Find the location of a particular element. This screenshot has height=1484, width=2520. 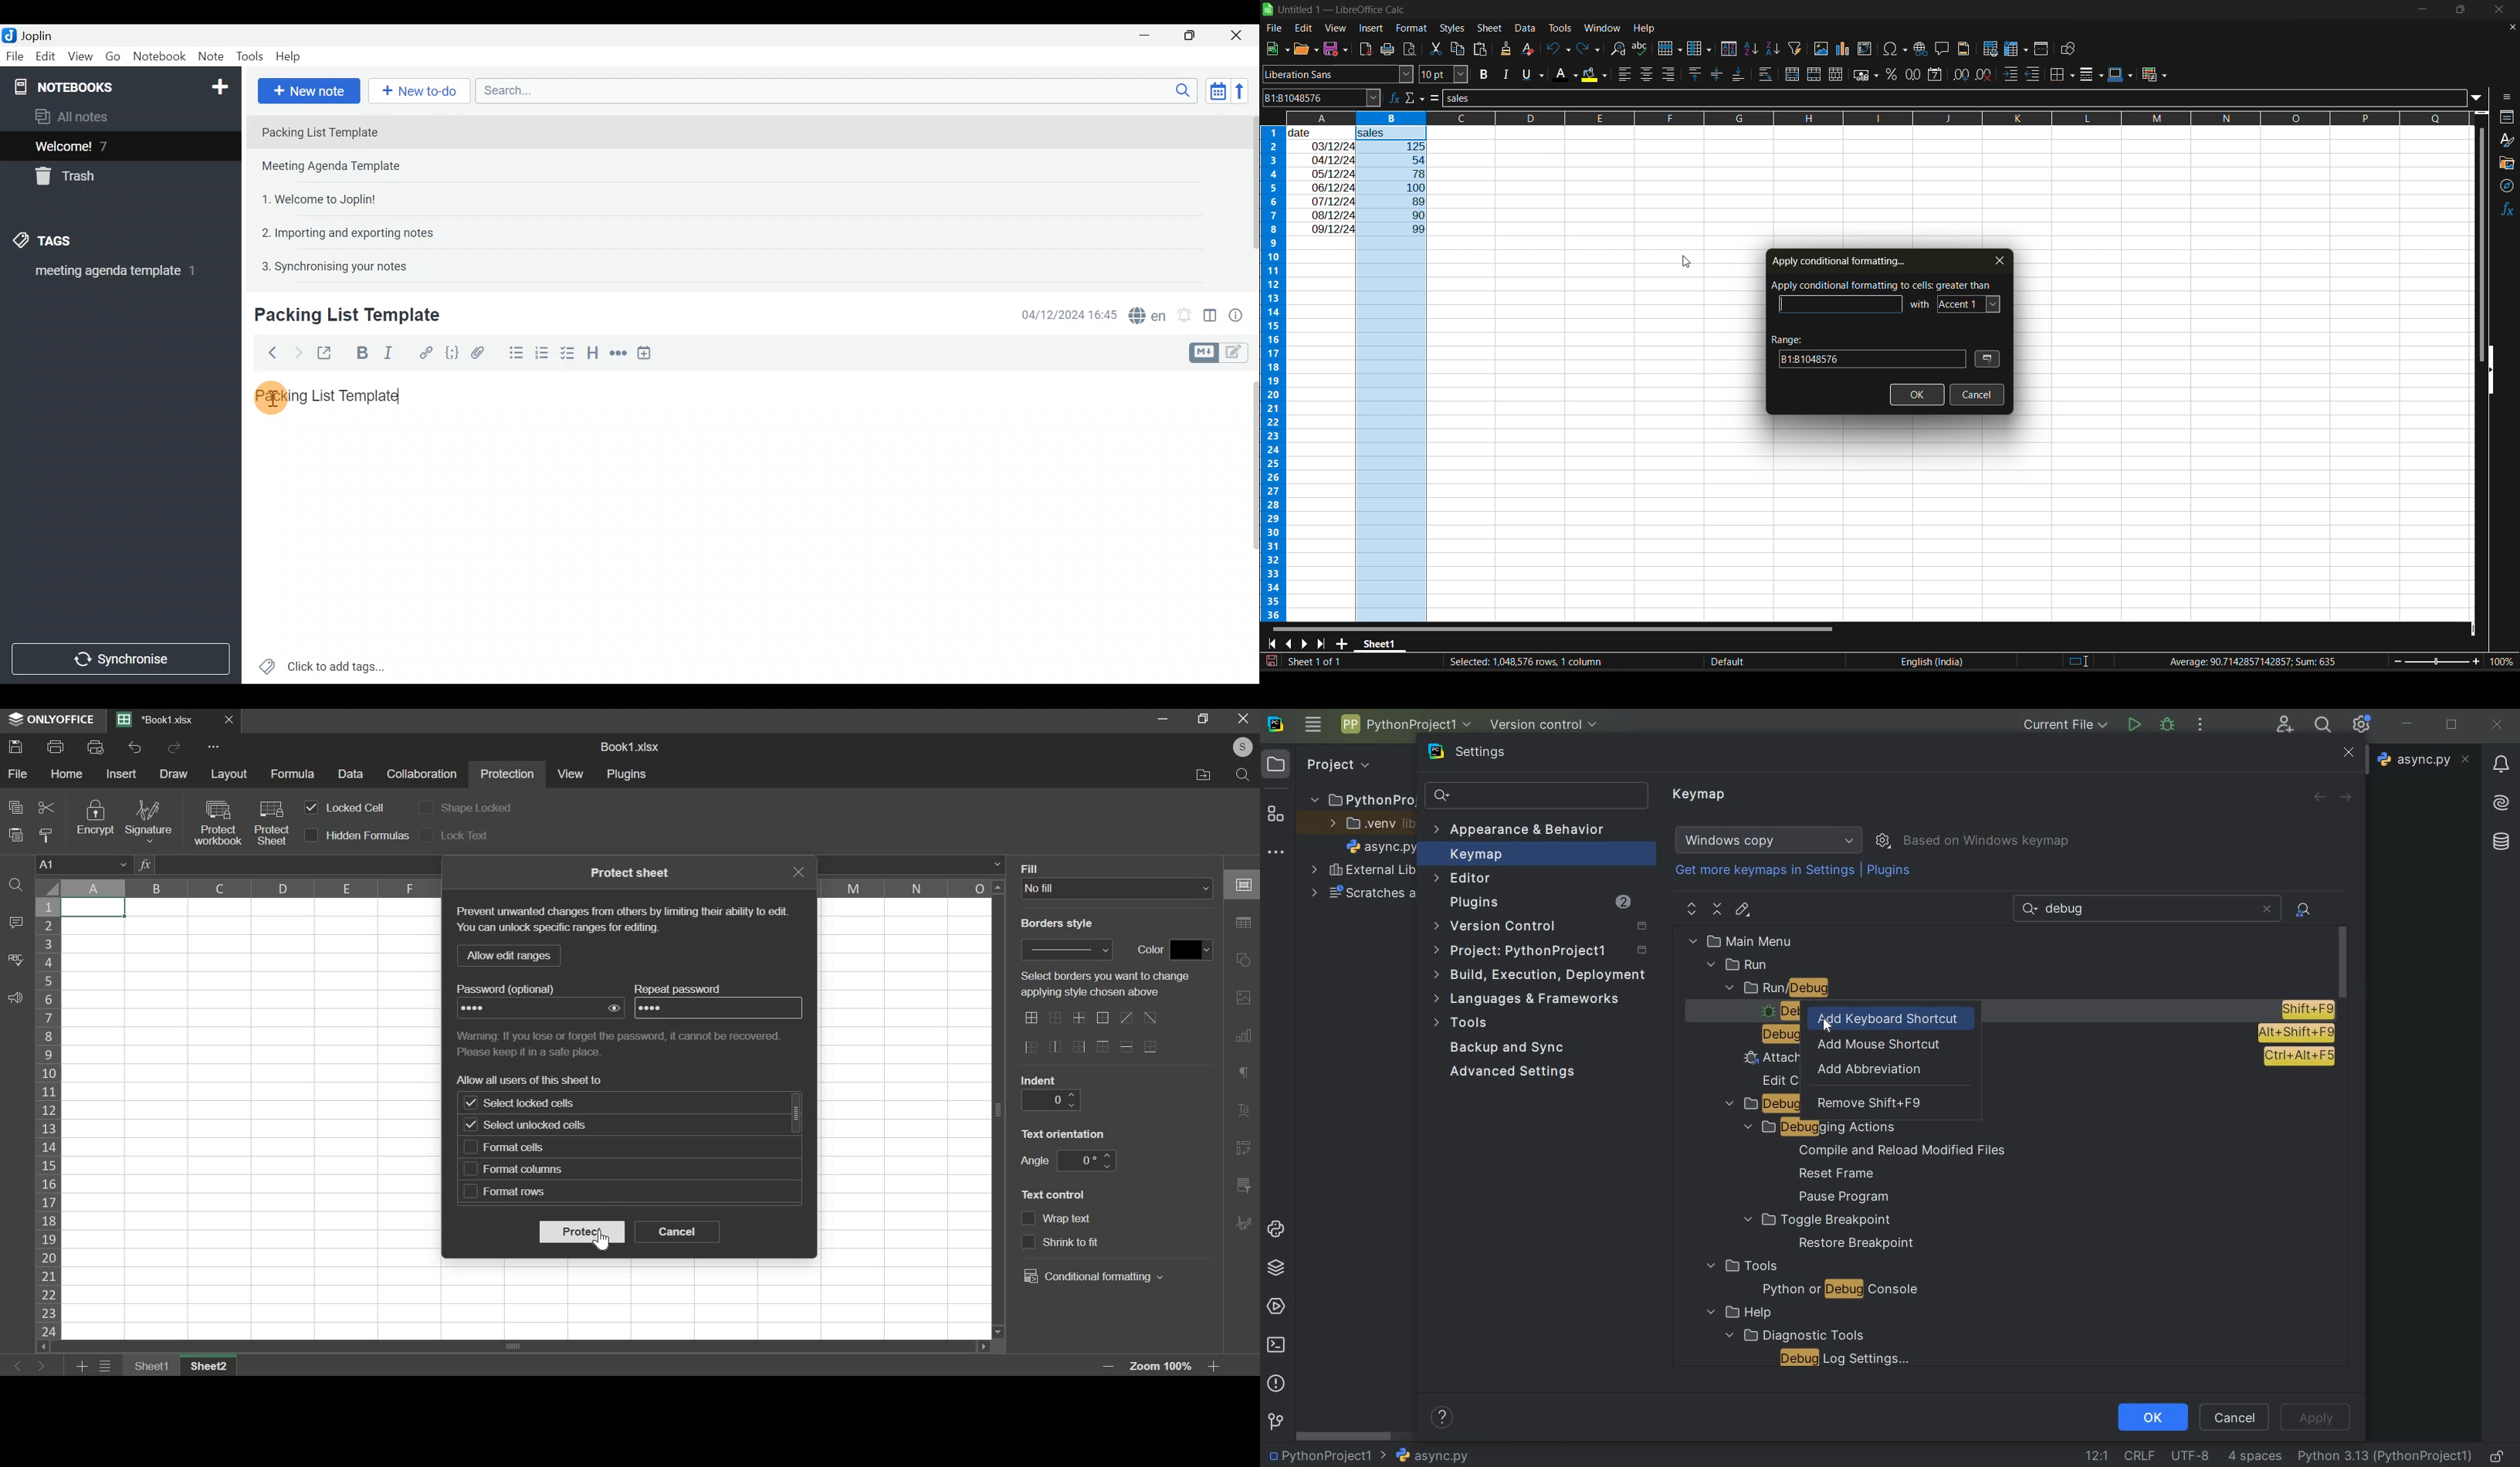

restore breakpoint is located at coordinates (1858, 1244).